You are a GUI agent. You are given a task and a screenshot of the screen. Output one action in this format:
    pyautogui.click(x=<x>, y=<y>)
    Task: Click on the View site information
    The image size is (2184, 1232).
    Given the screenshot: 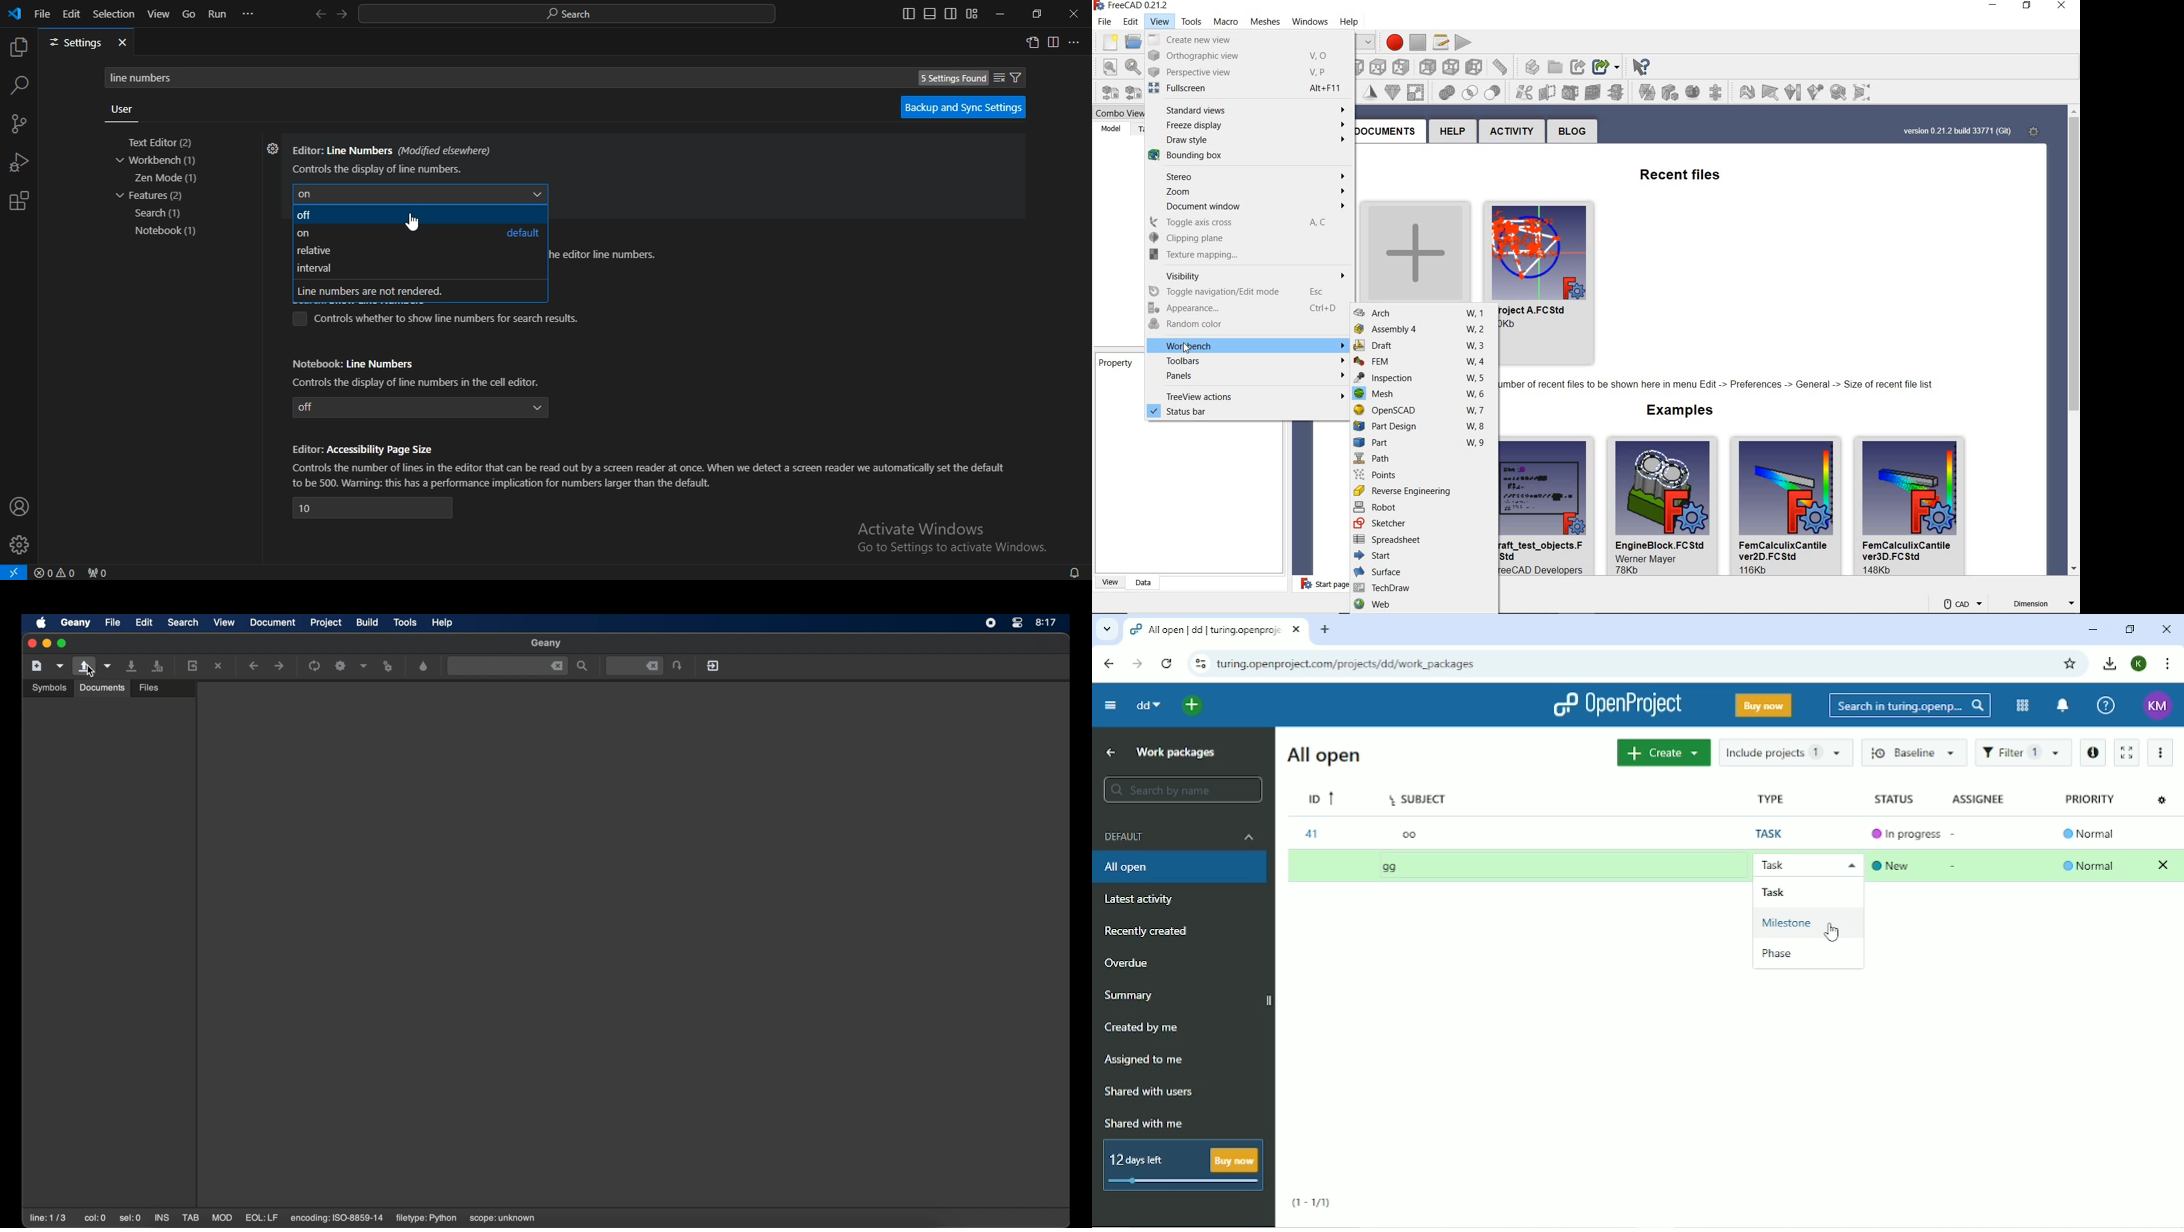 What is the action you would take?
    pyautogui.click(x=1200, y=665)
    